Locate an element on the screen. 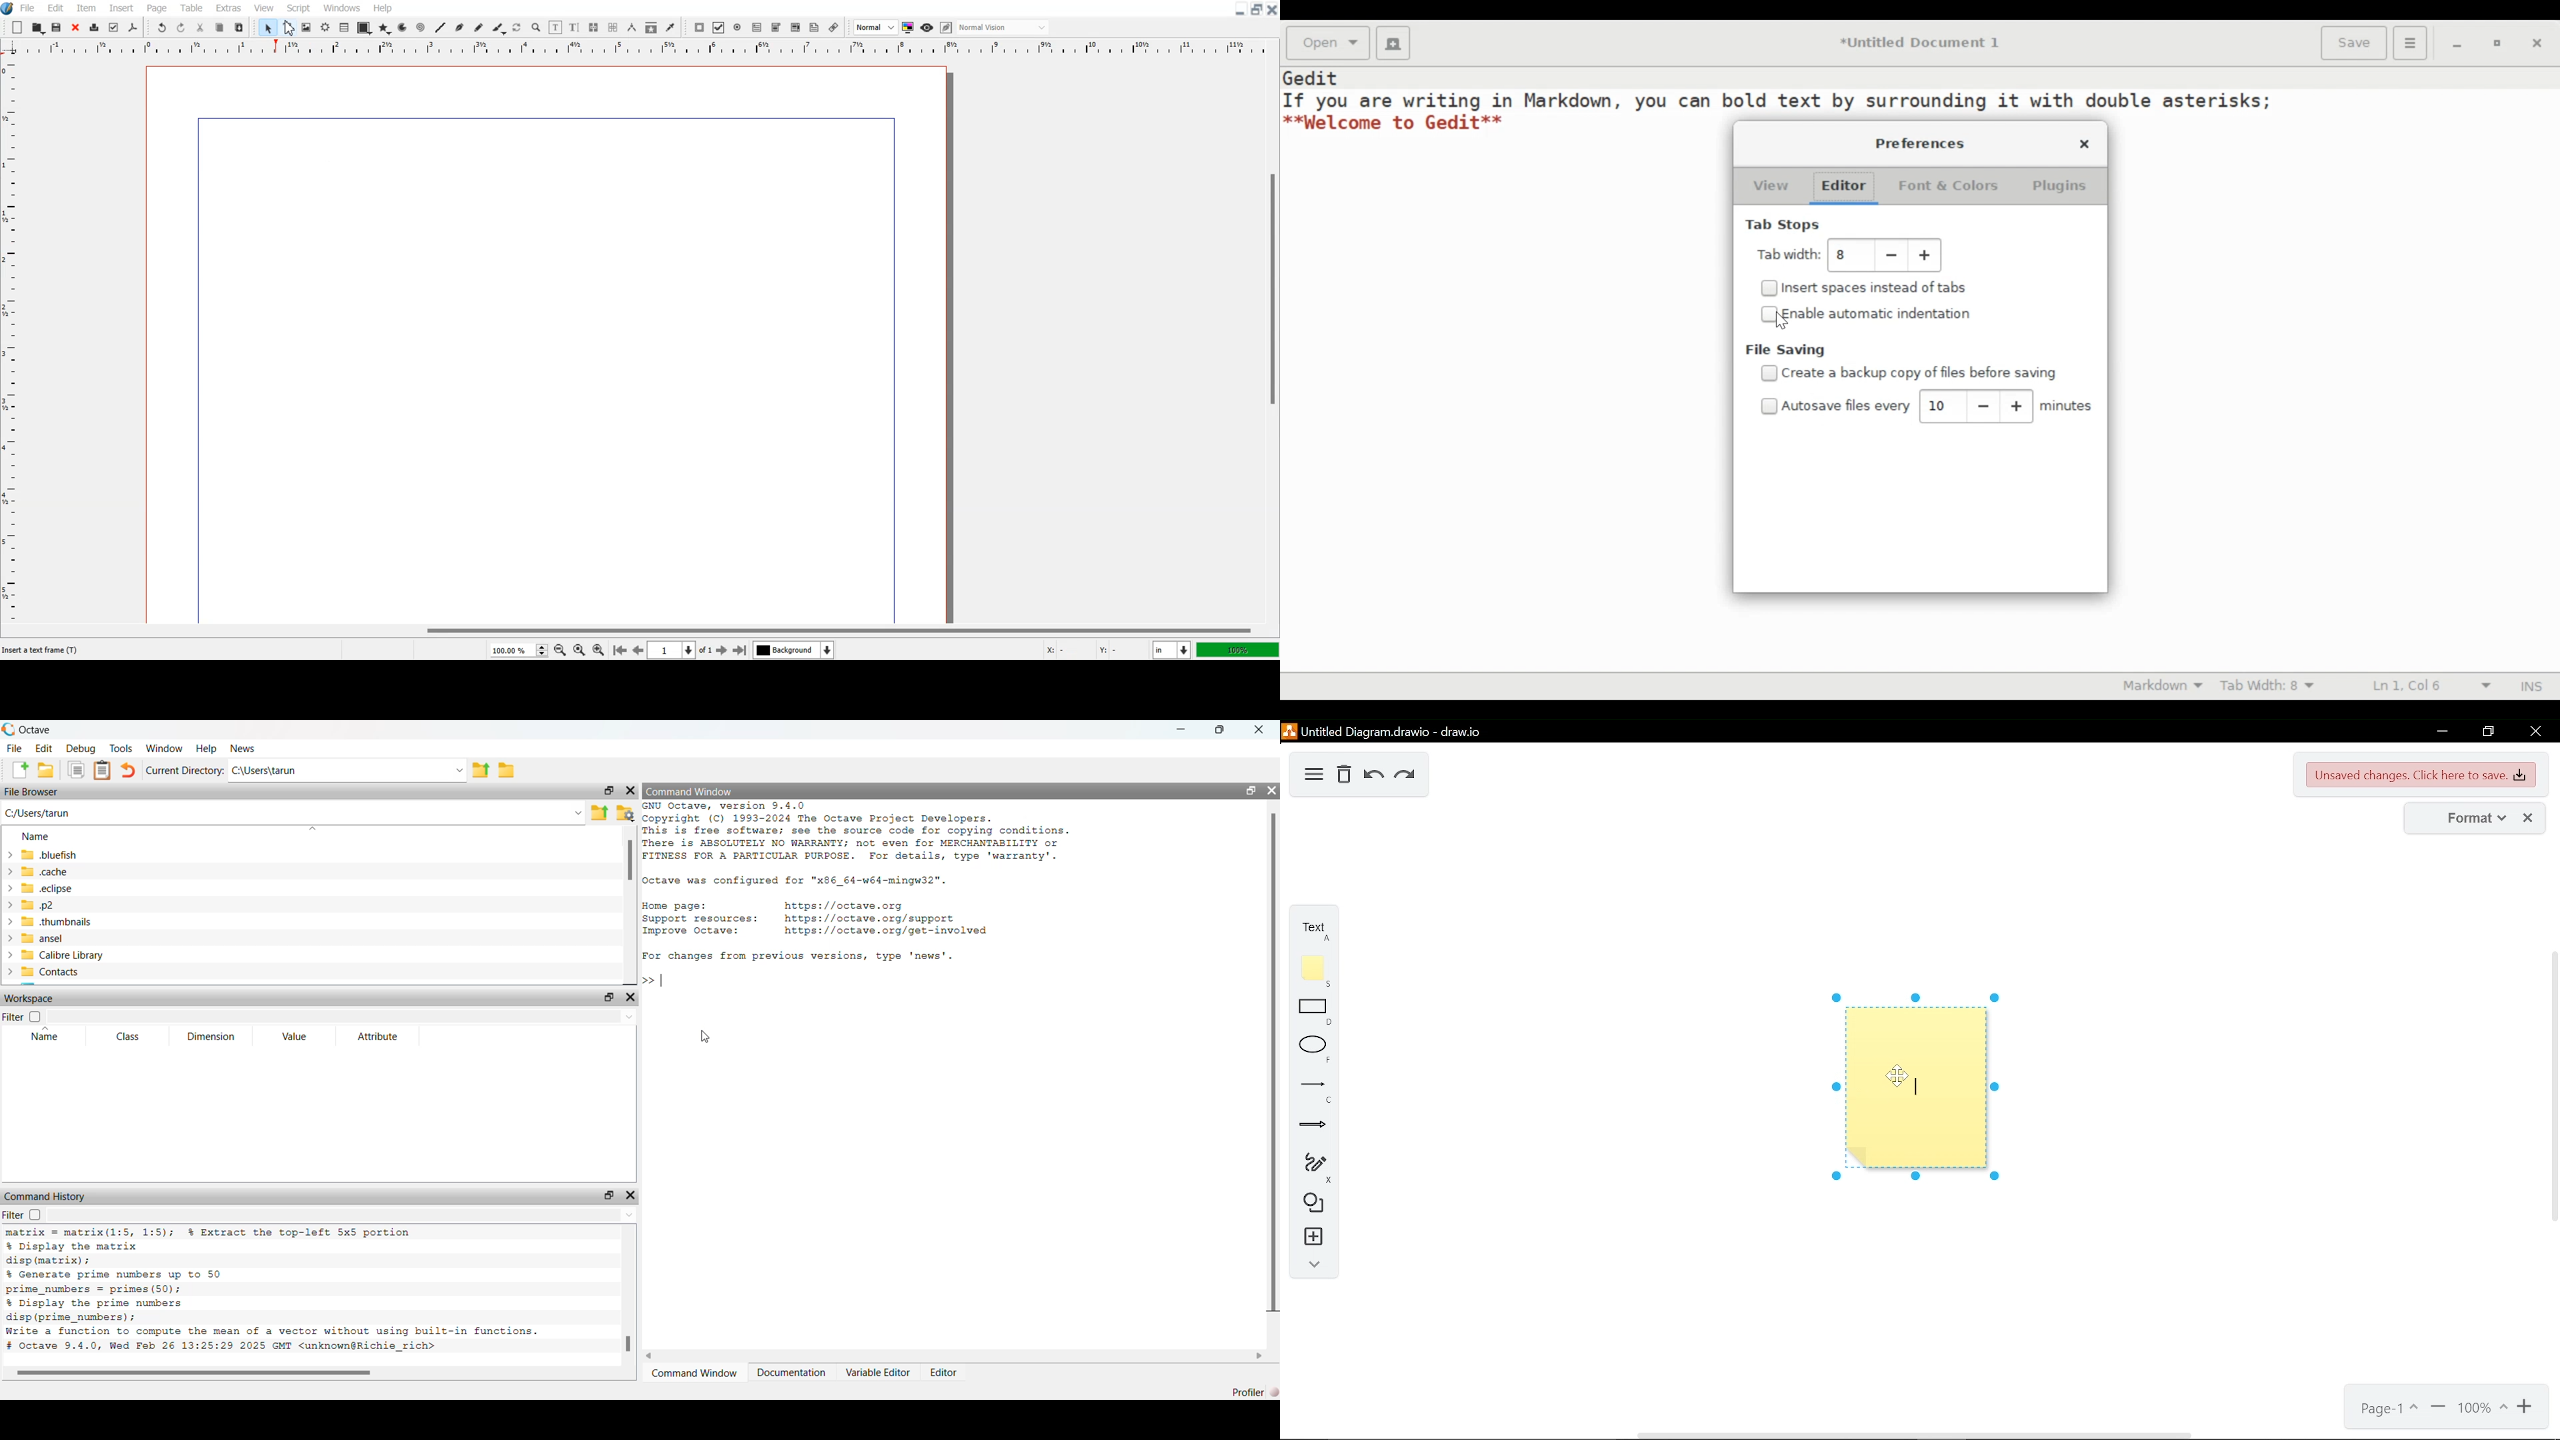 This screenshot has width=2576, height=1456. Documentation is located at coordinates (793, 1373).